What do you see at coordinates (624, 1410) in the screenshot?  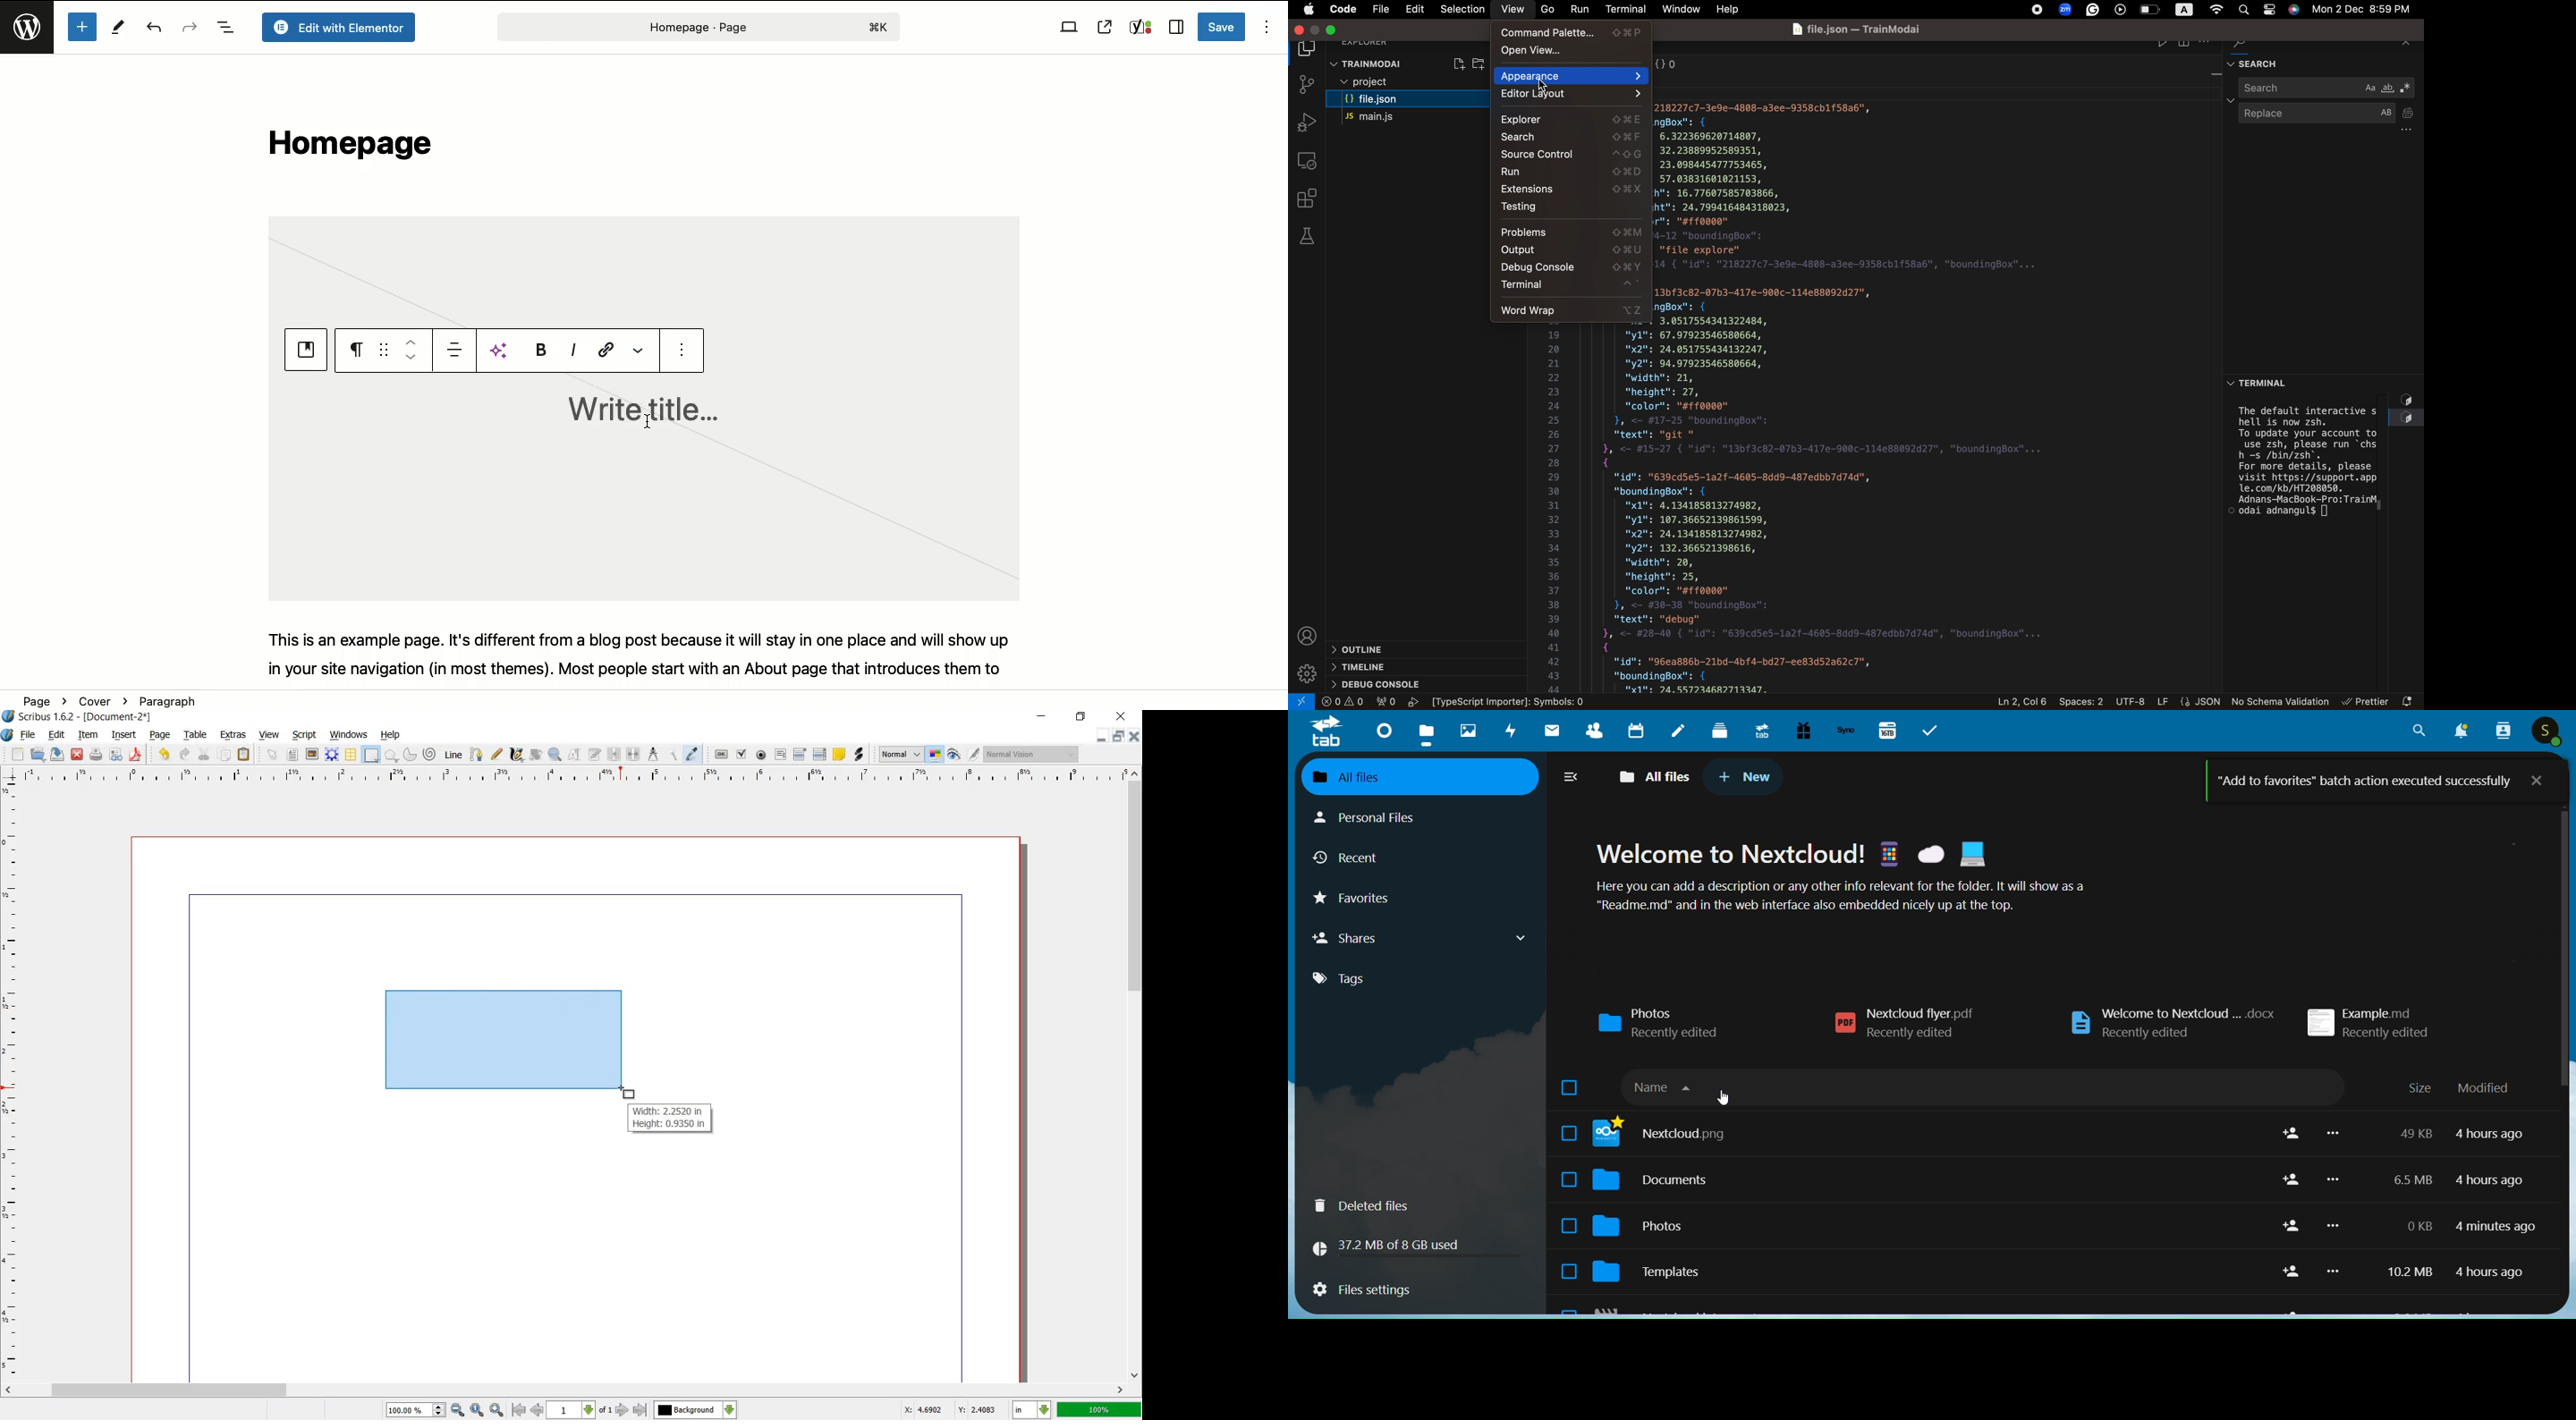 I see `go to next page` at bounding box center [624, 1410].